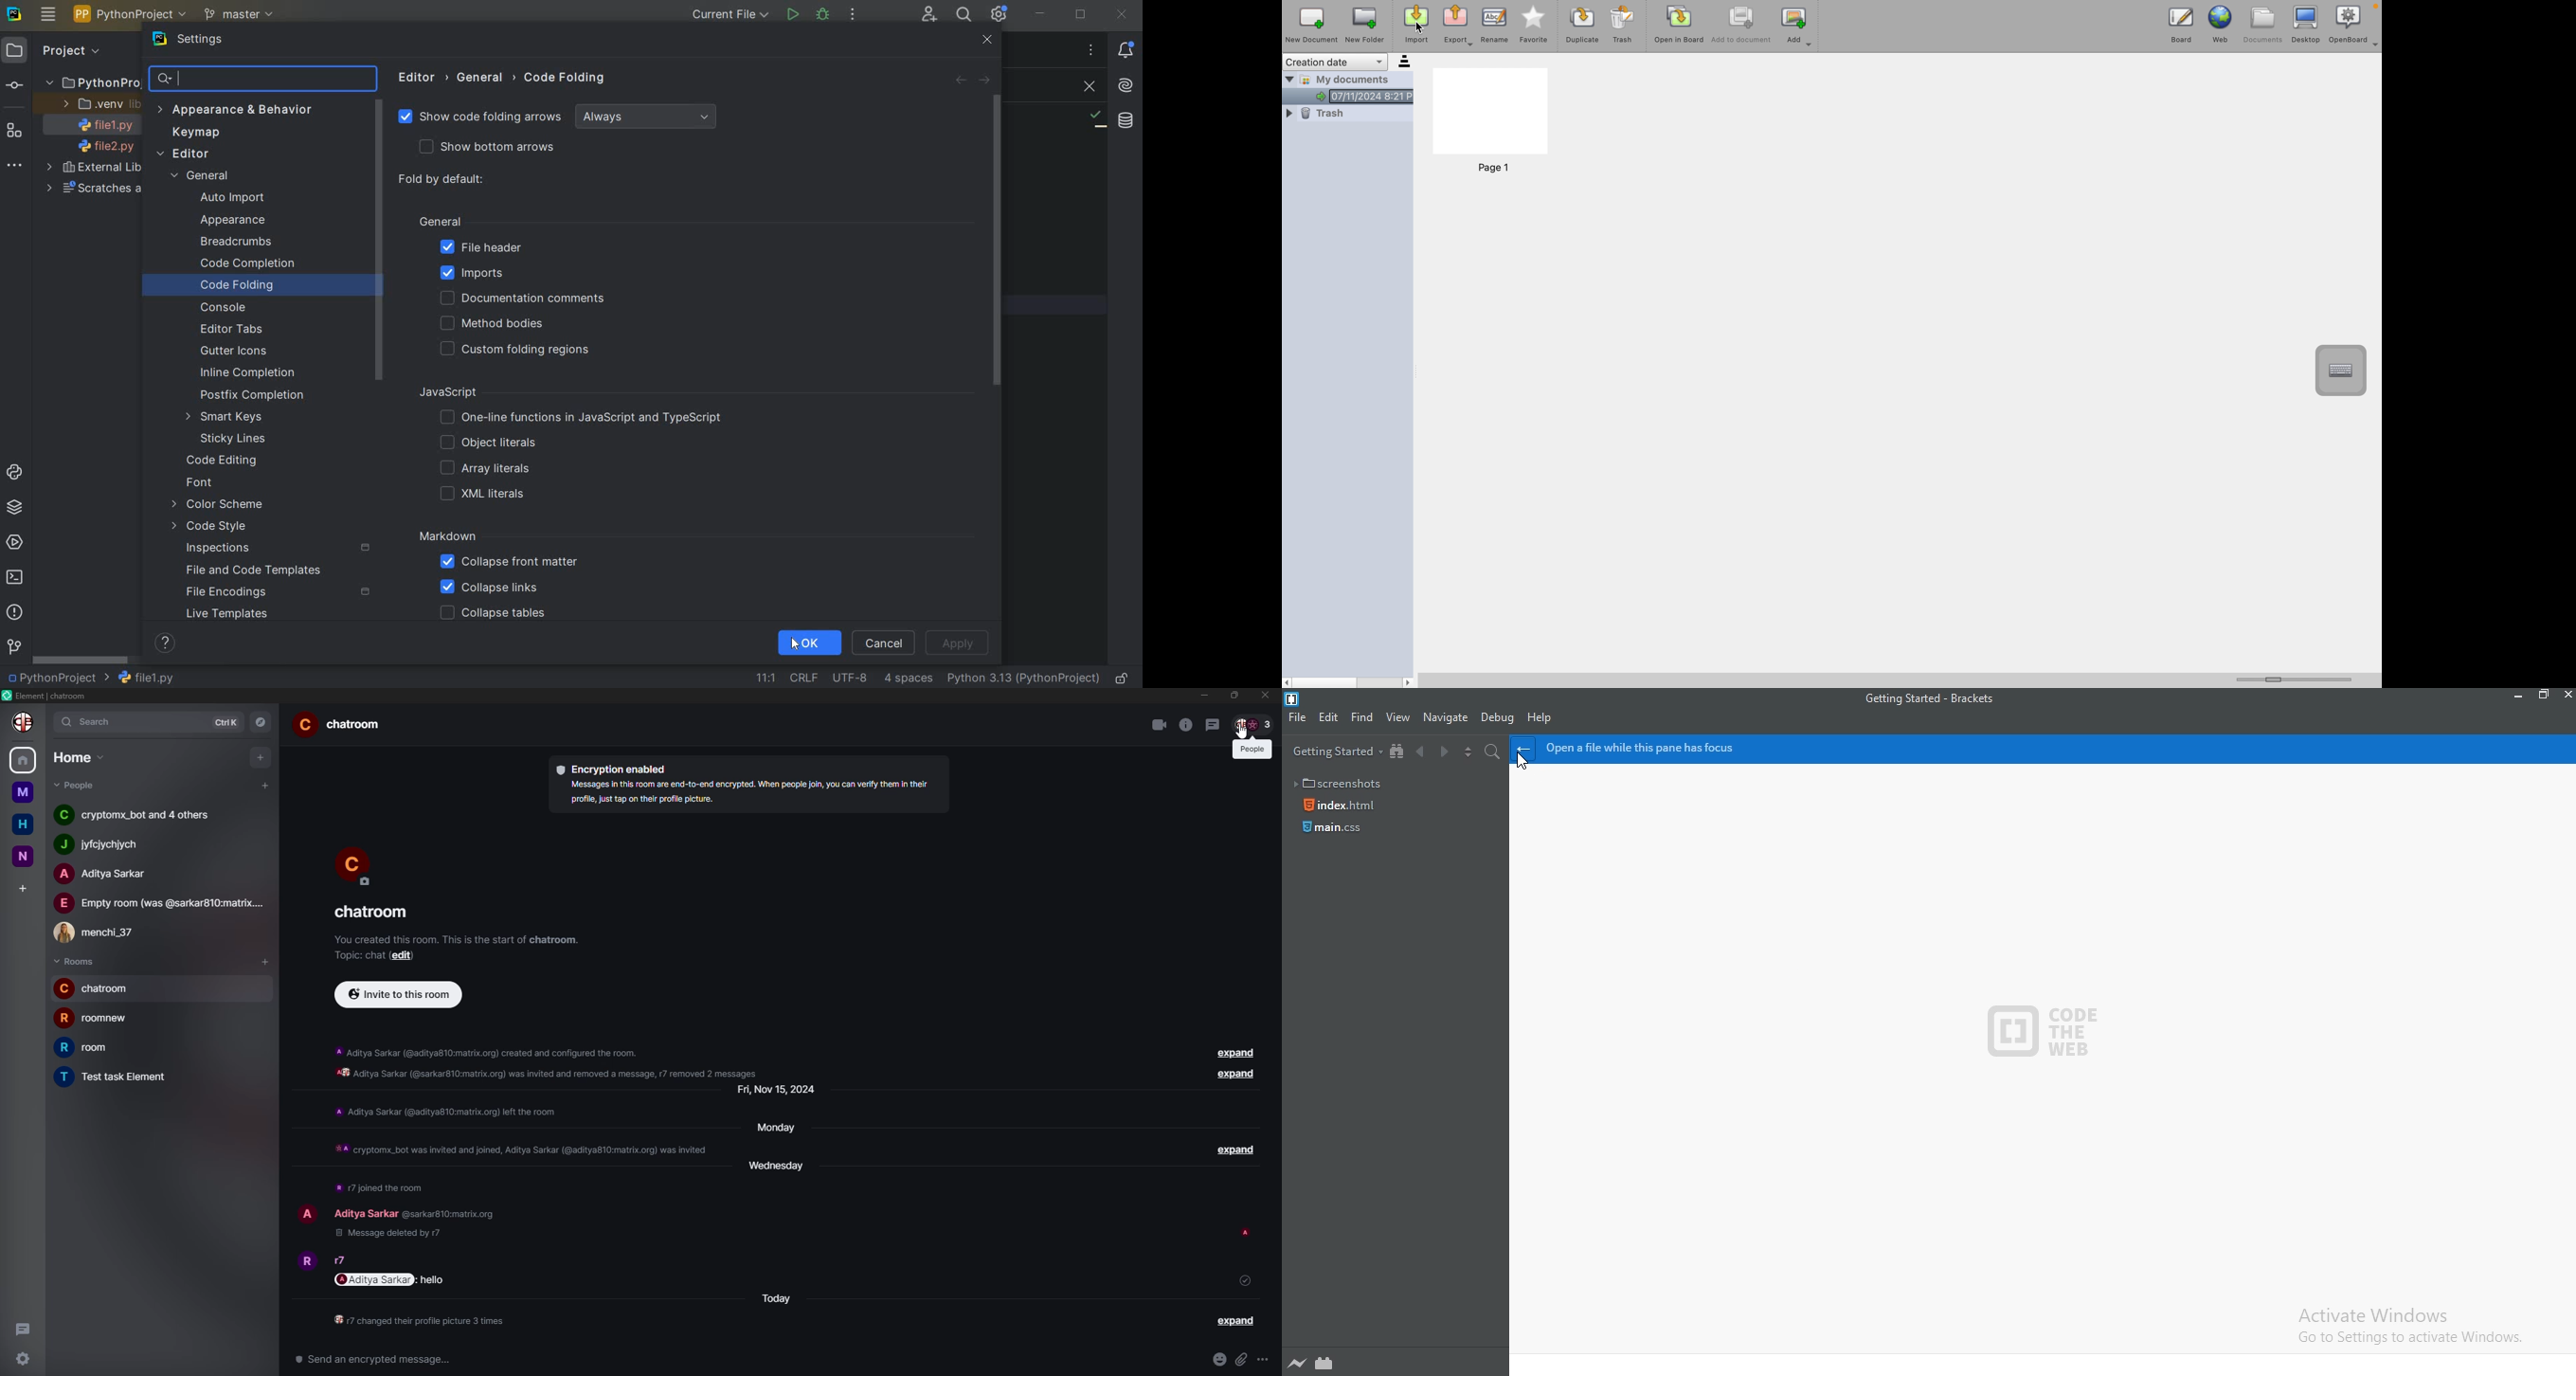 This screenshot has height=1400, width=2576. I want to click on View, so click(1400, 717).